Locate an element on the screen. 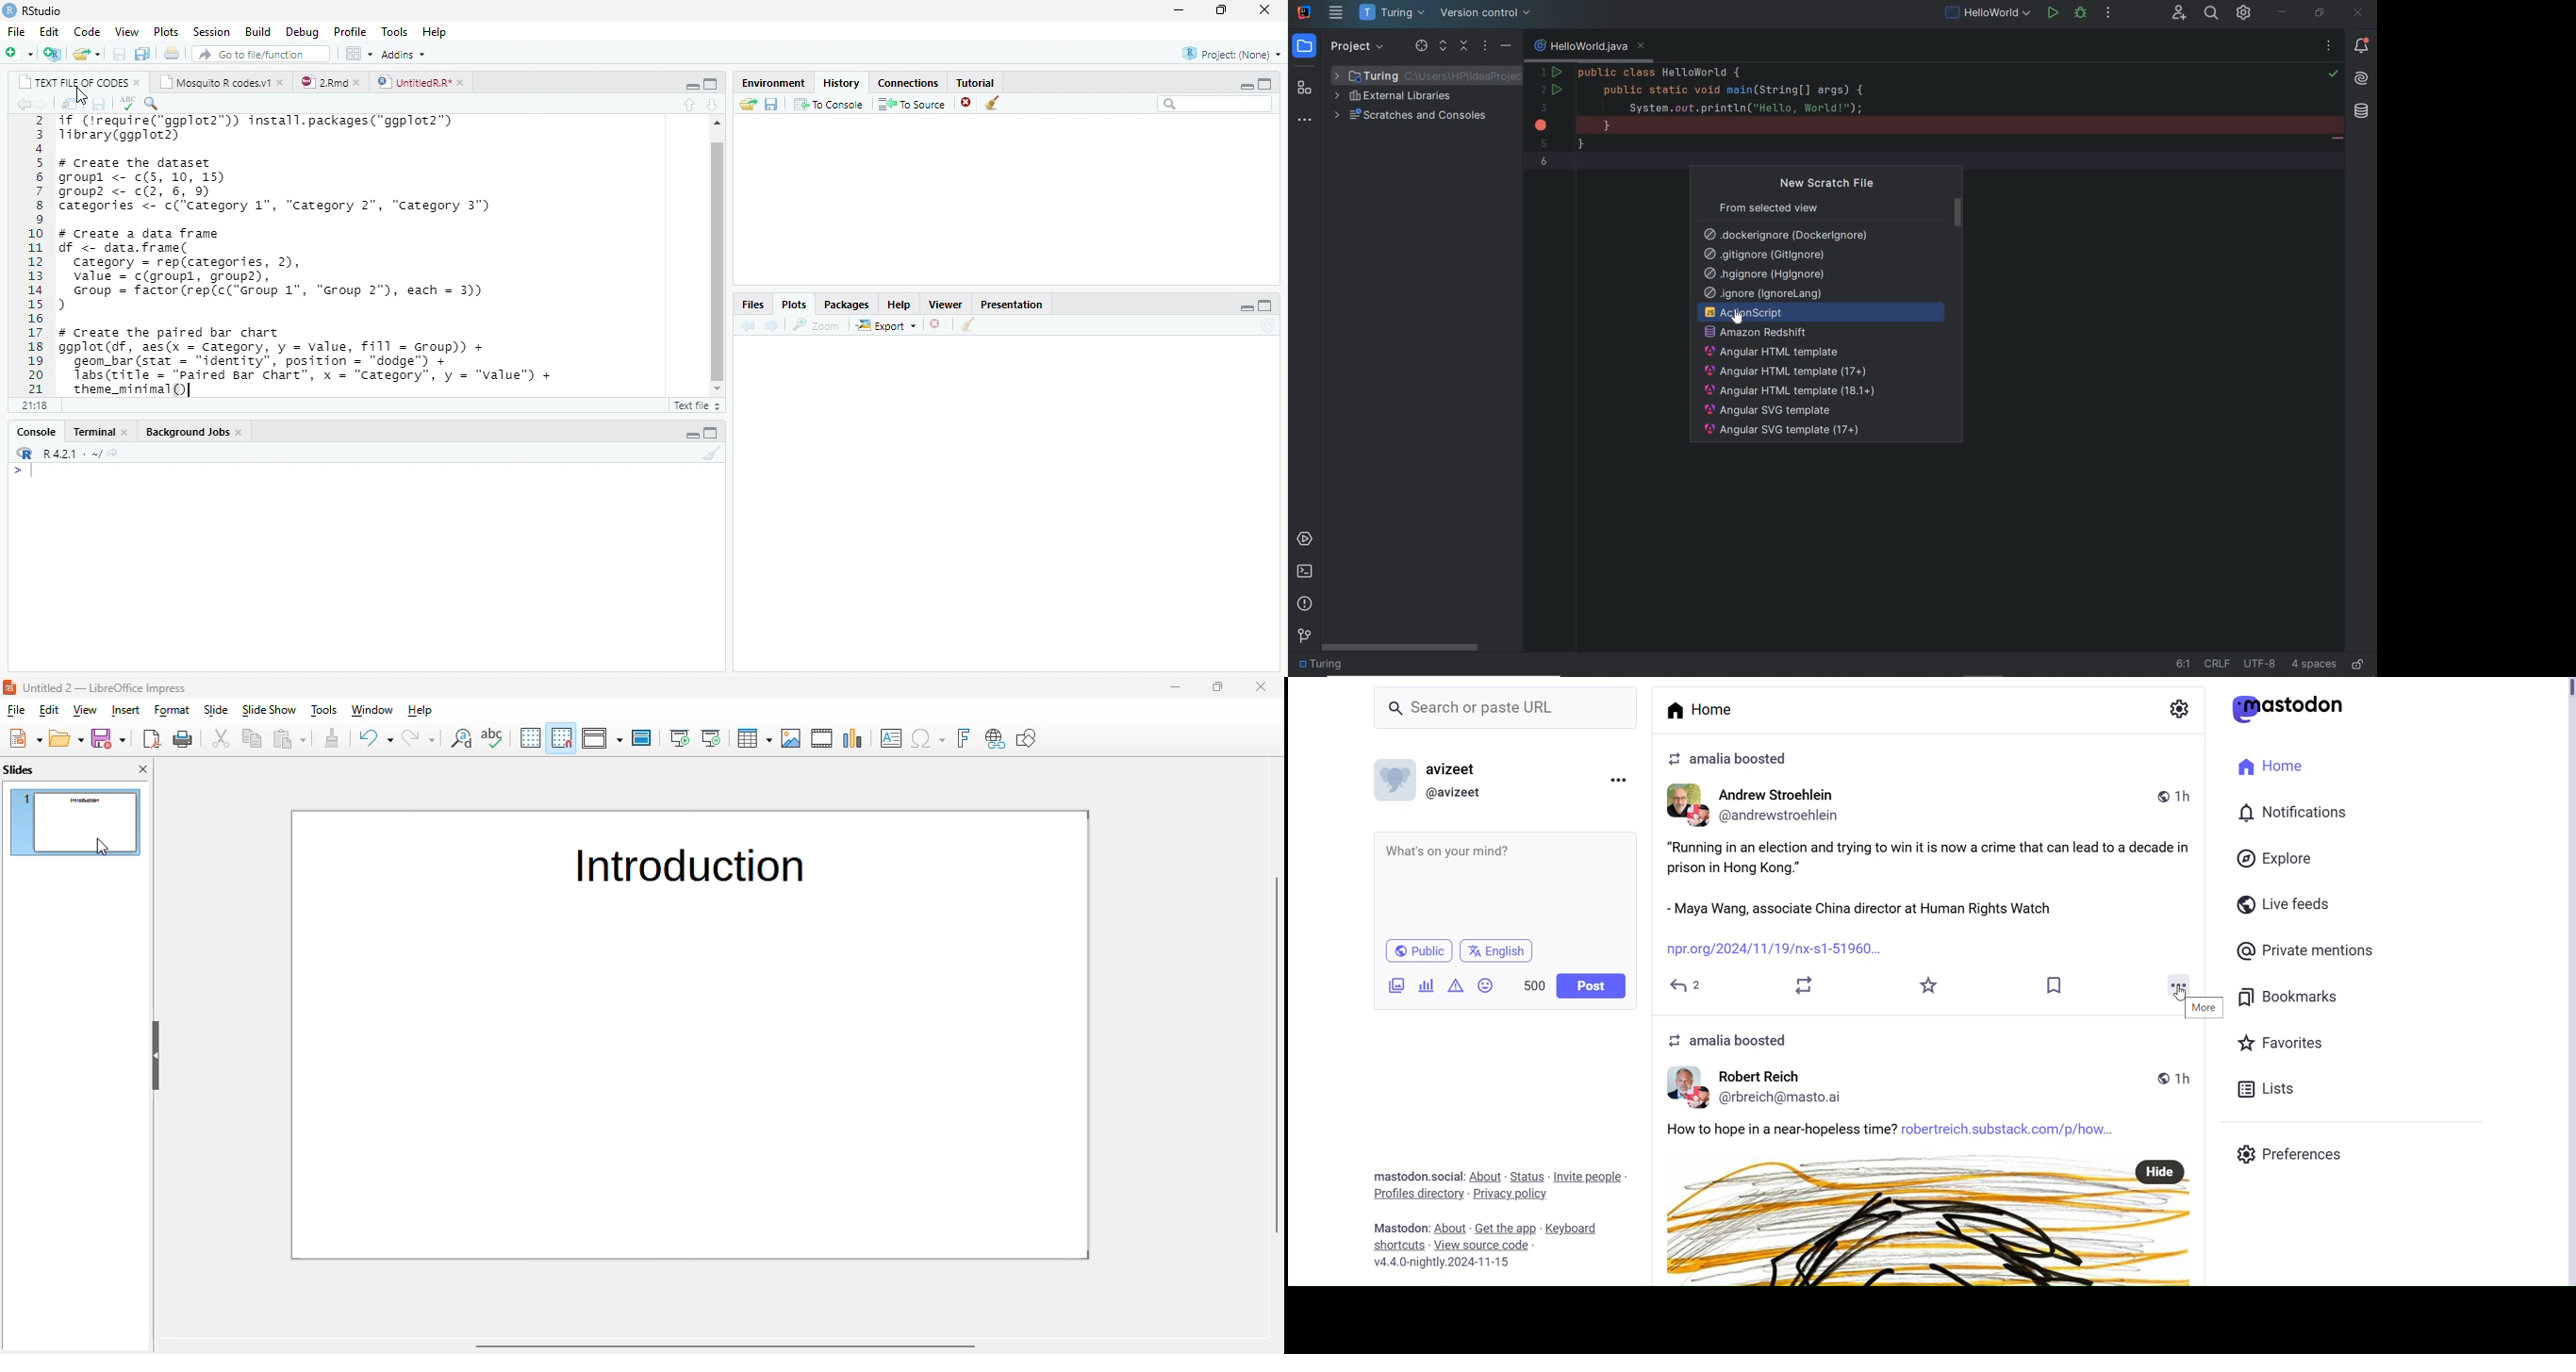 Image resolution: width=2576 pixels, height=1372 pixels. new file is located at coordinates (18, 53).